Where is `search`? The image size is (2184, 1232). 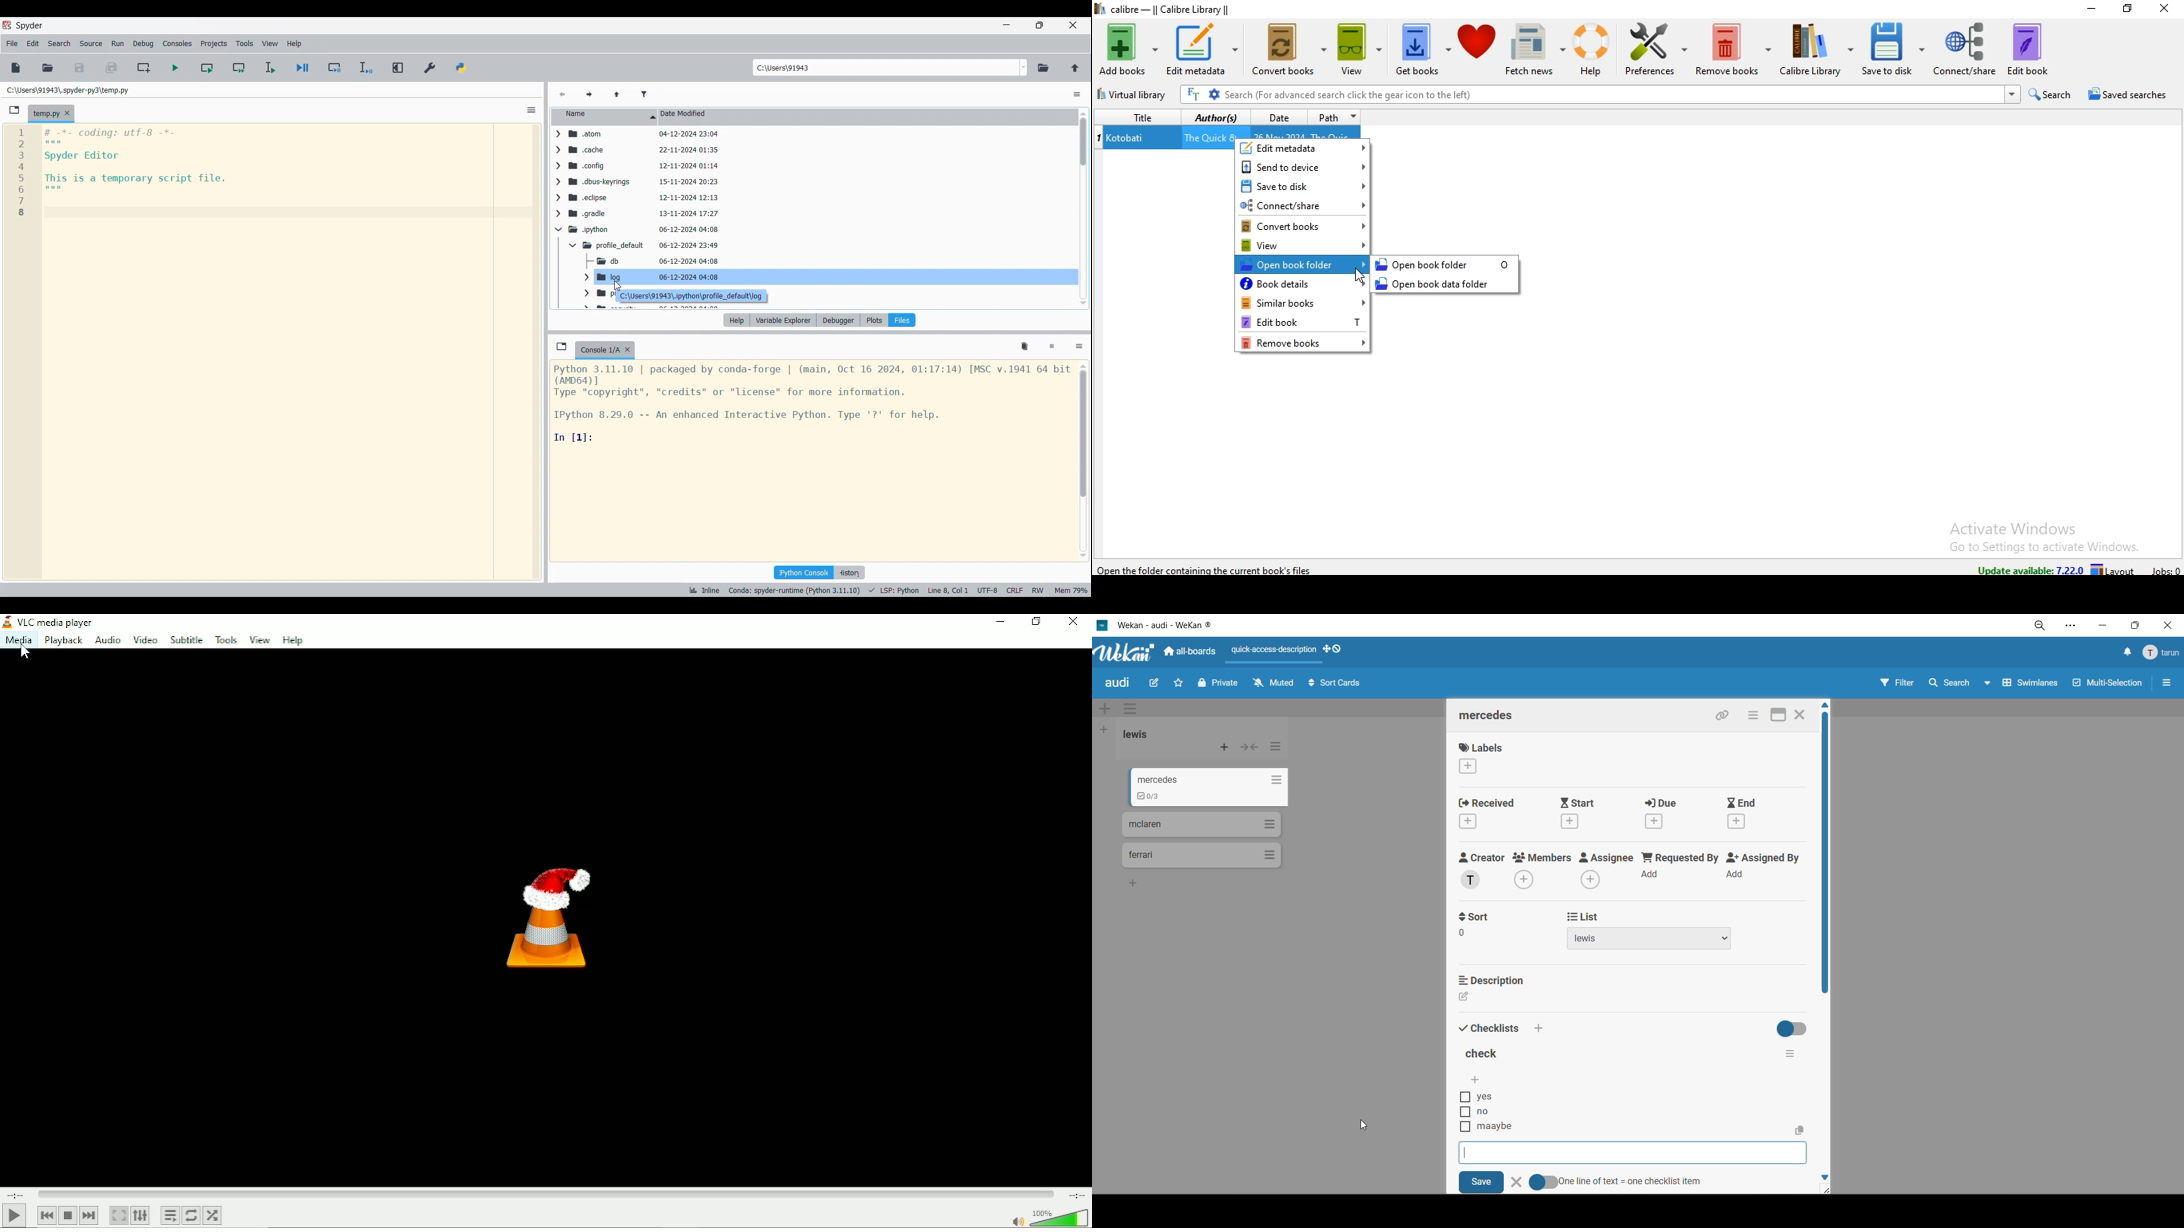
search is located at coordinates (1961, 682).